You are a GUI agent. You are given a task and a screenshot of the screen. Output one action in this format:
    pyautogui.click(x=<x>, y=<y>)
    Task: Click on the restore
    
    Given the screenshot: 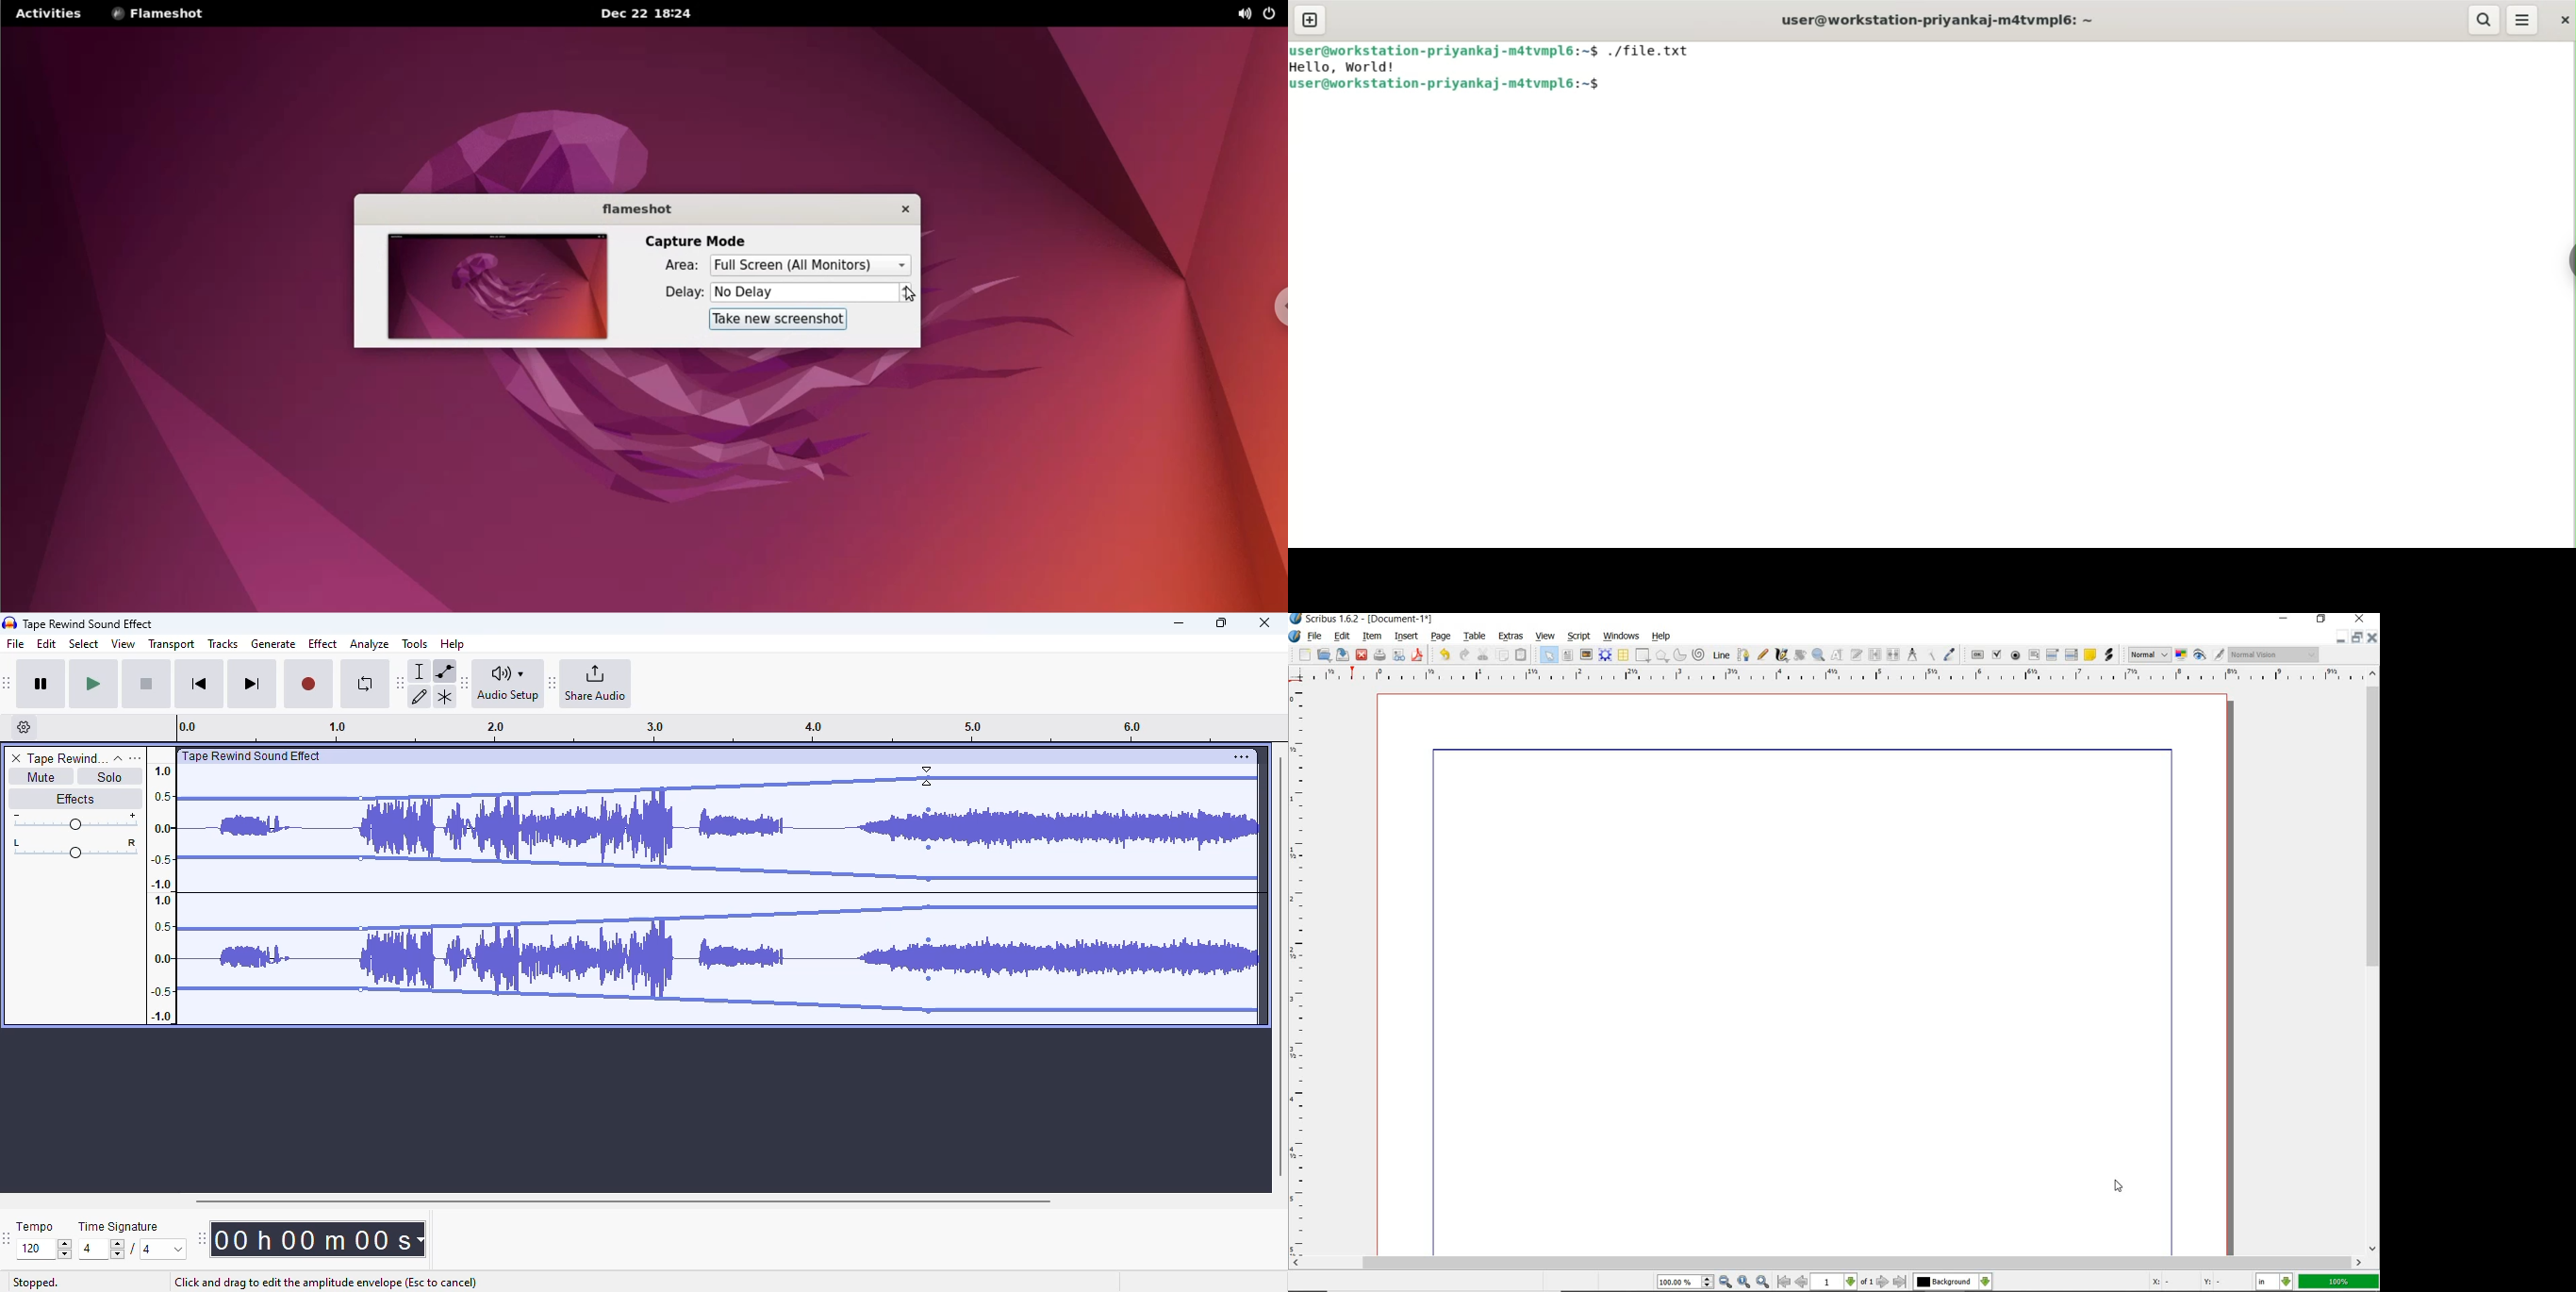 What is the action you would take?
    pyautogui.click(x=2353, y=637)
    